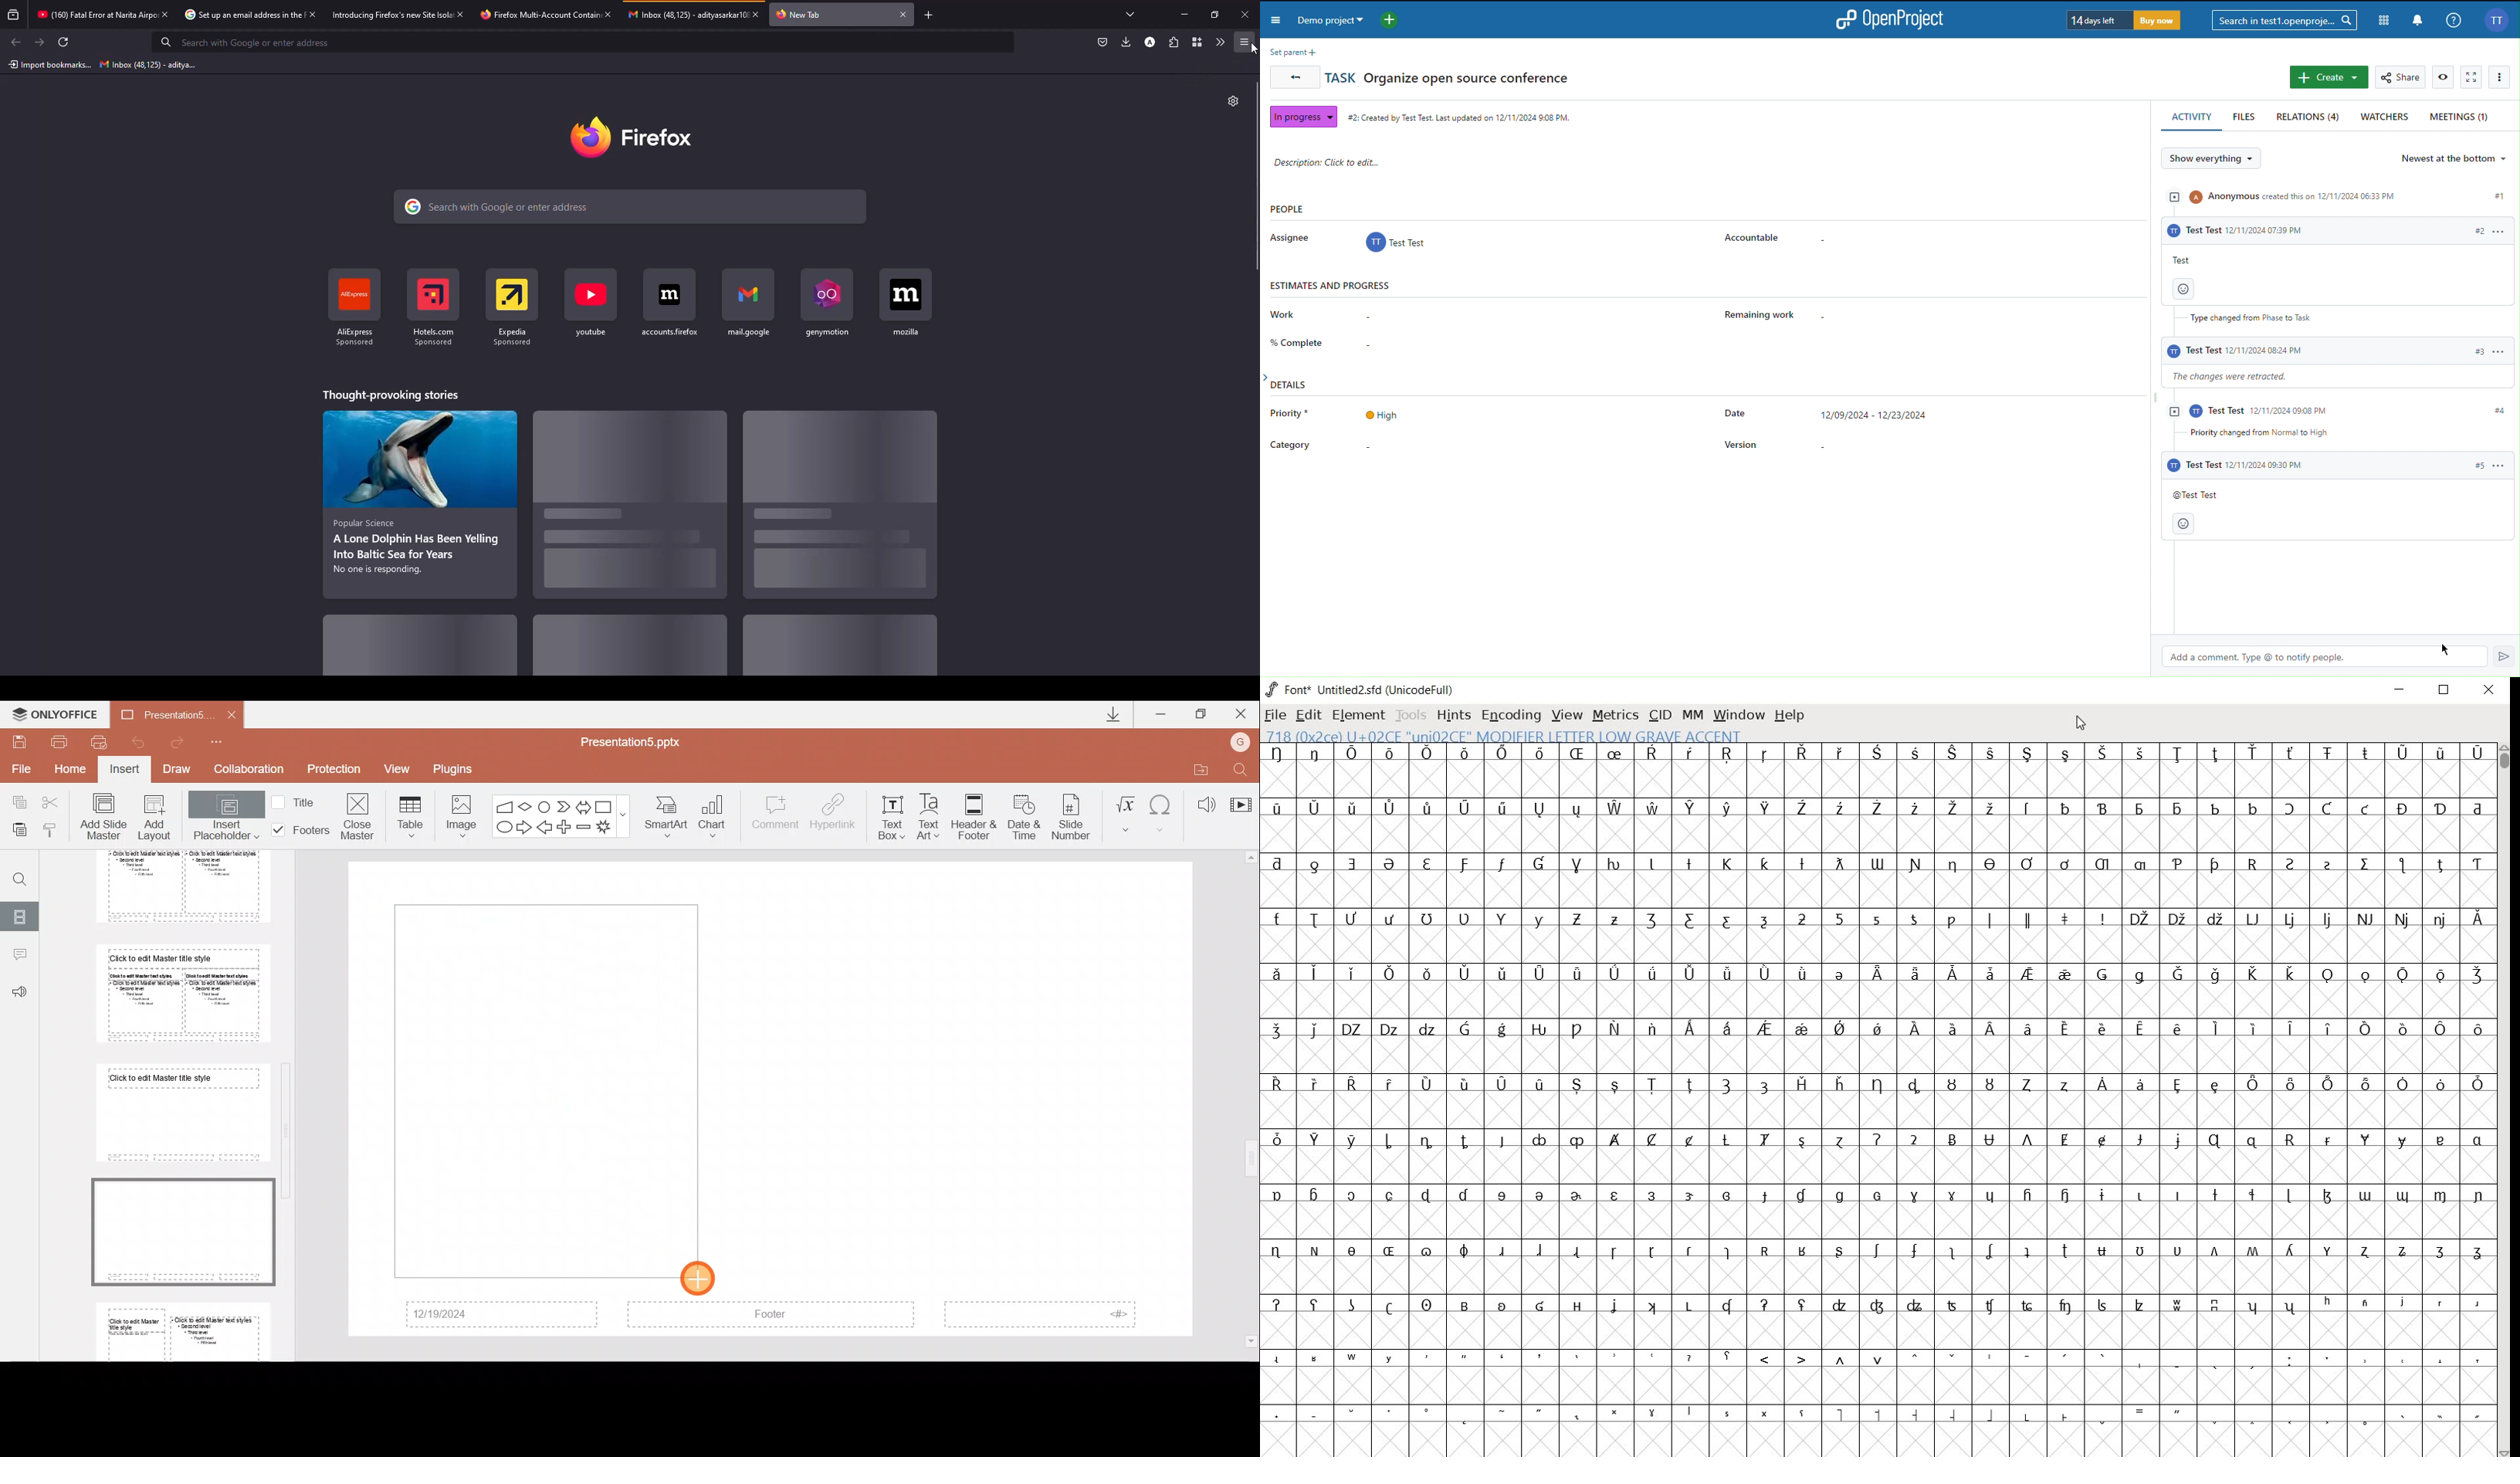 The image size is (2520, 1484). Describe the element at coordinates (1292, 79) in the screenshot. I see `Back` at that location.